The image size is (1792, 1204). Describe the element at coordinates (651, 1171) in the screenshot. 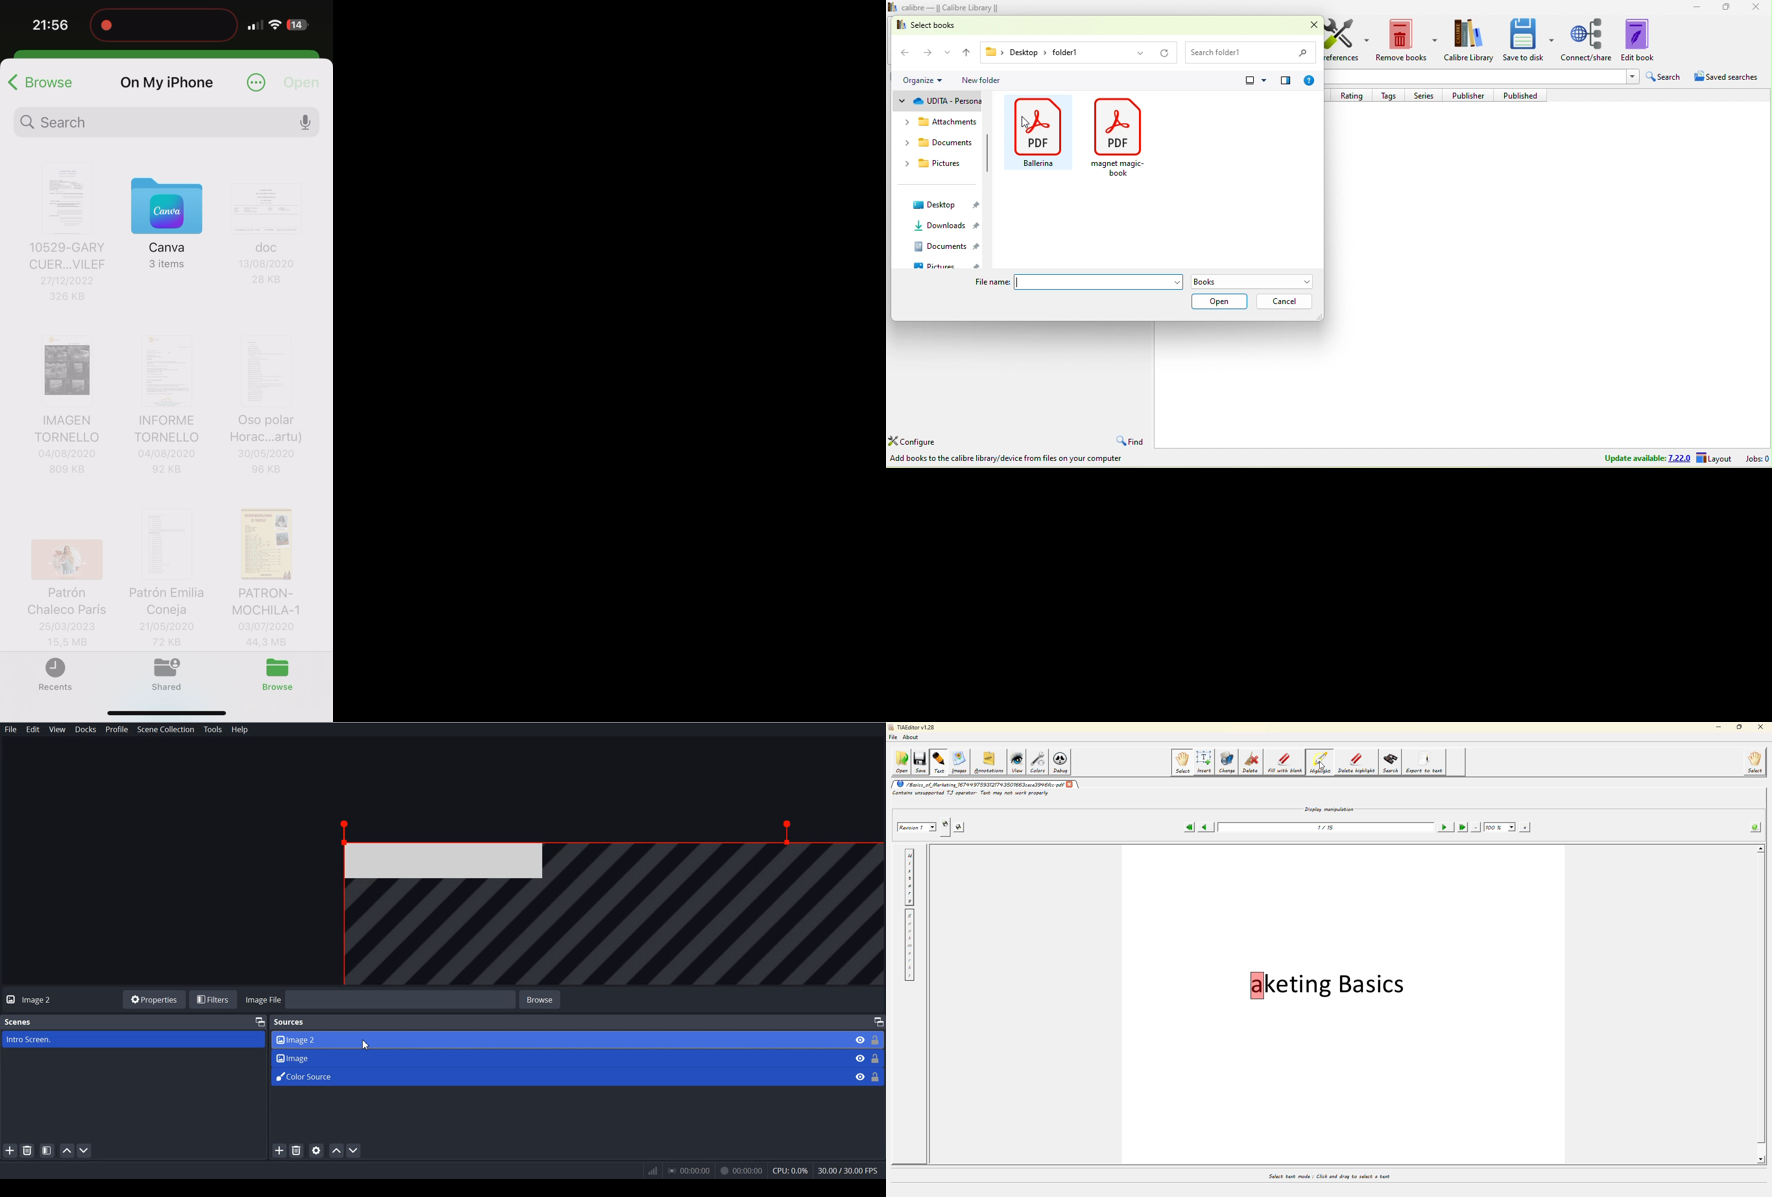

I see `network` at that location.